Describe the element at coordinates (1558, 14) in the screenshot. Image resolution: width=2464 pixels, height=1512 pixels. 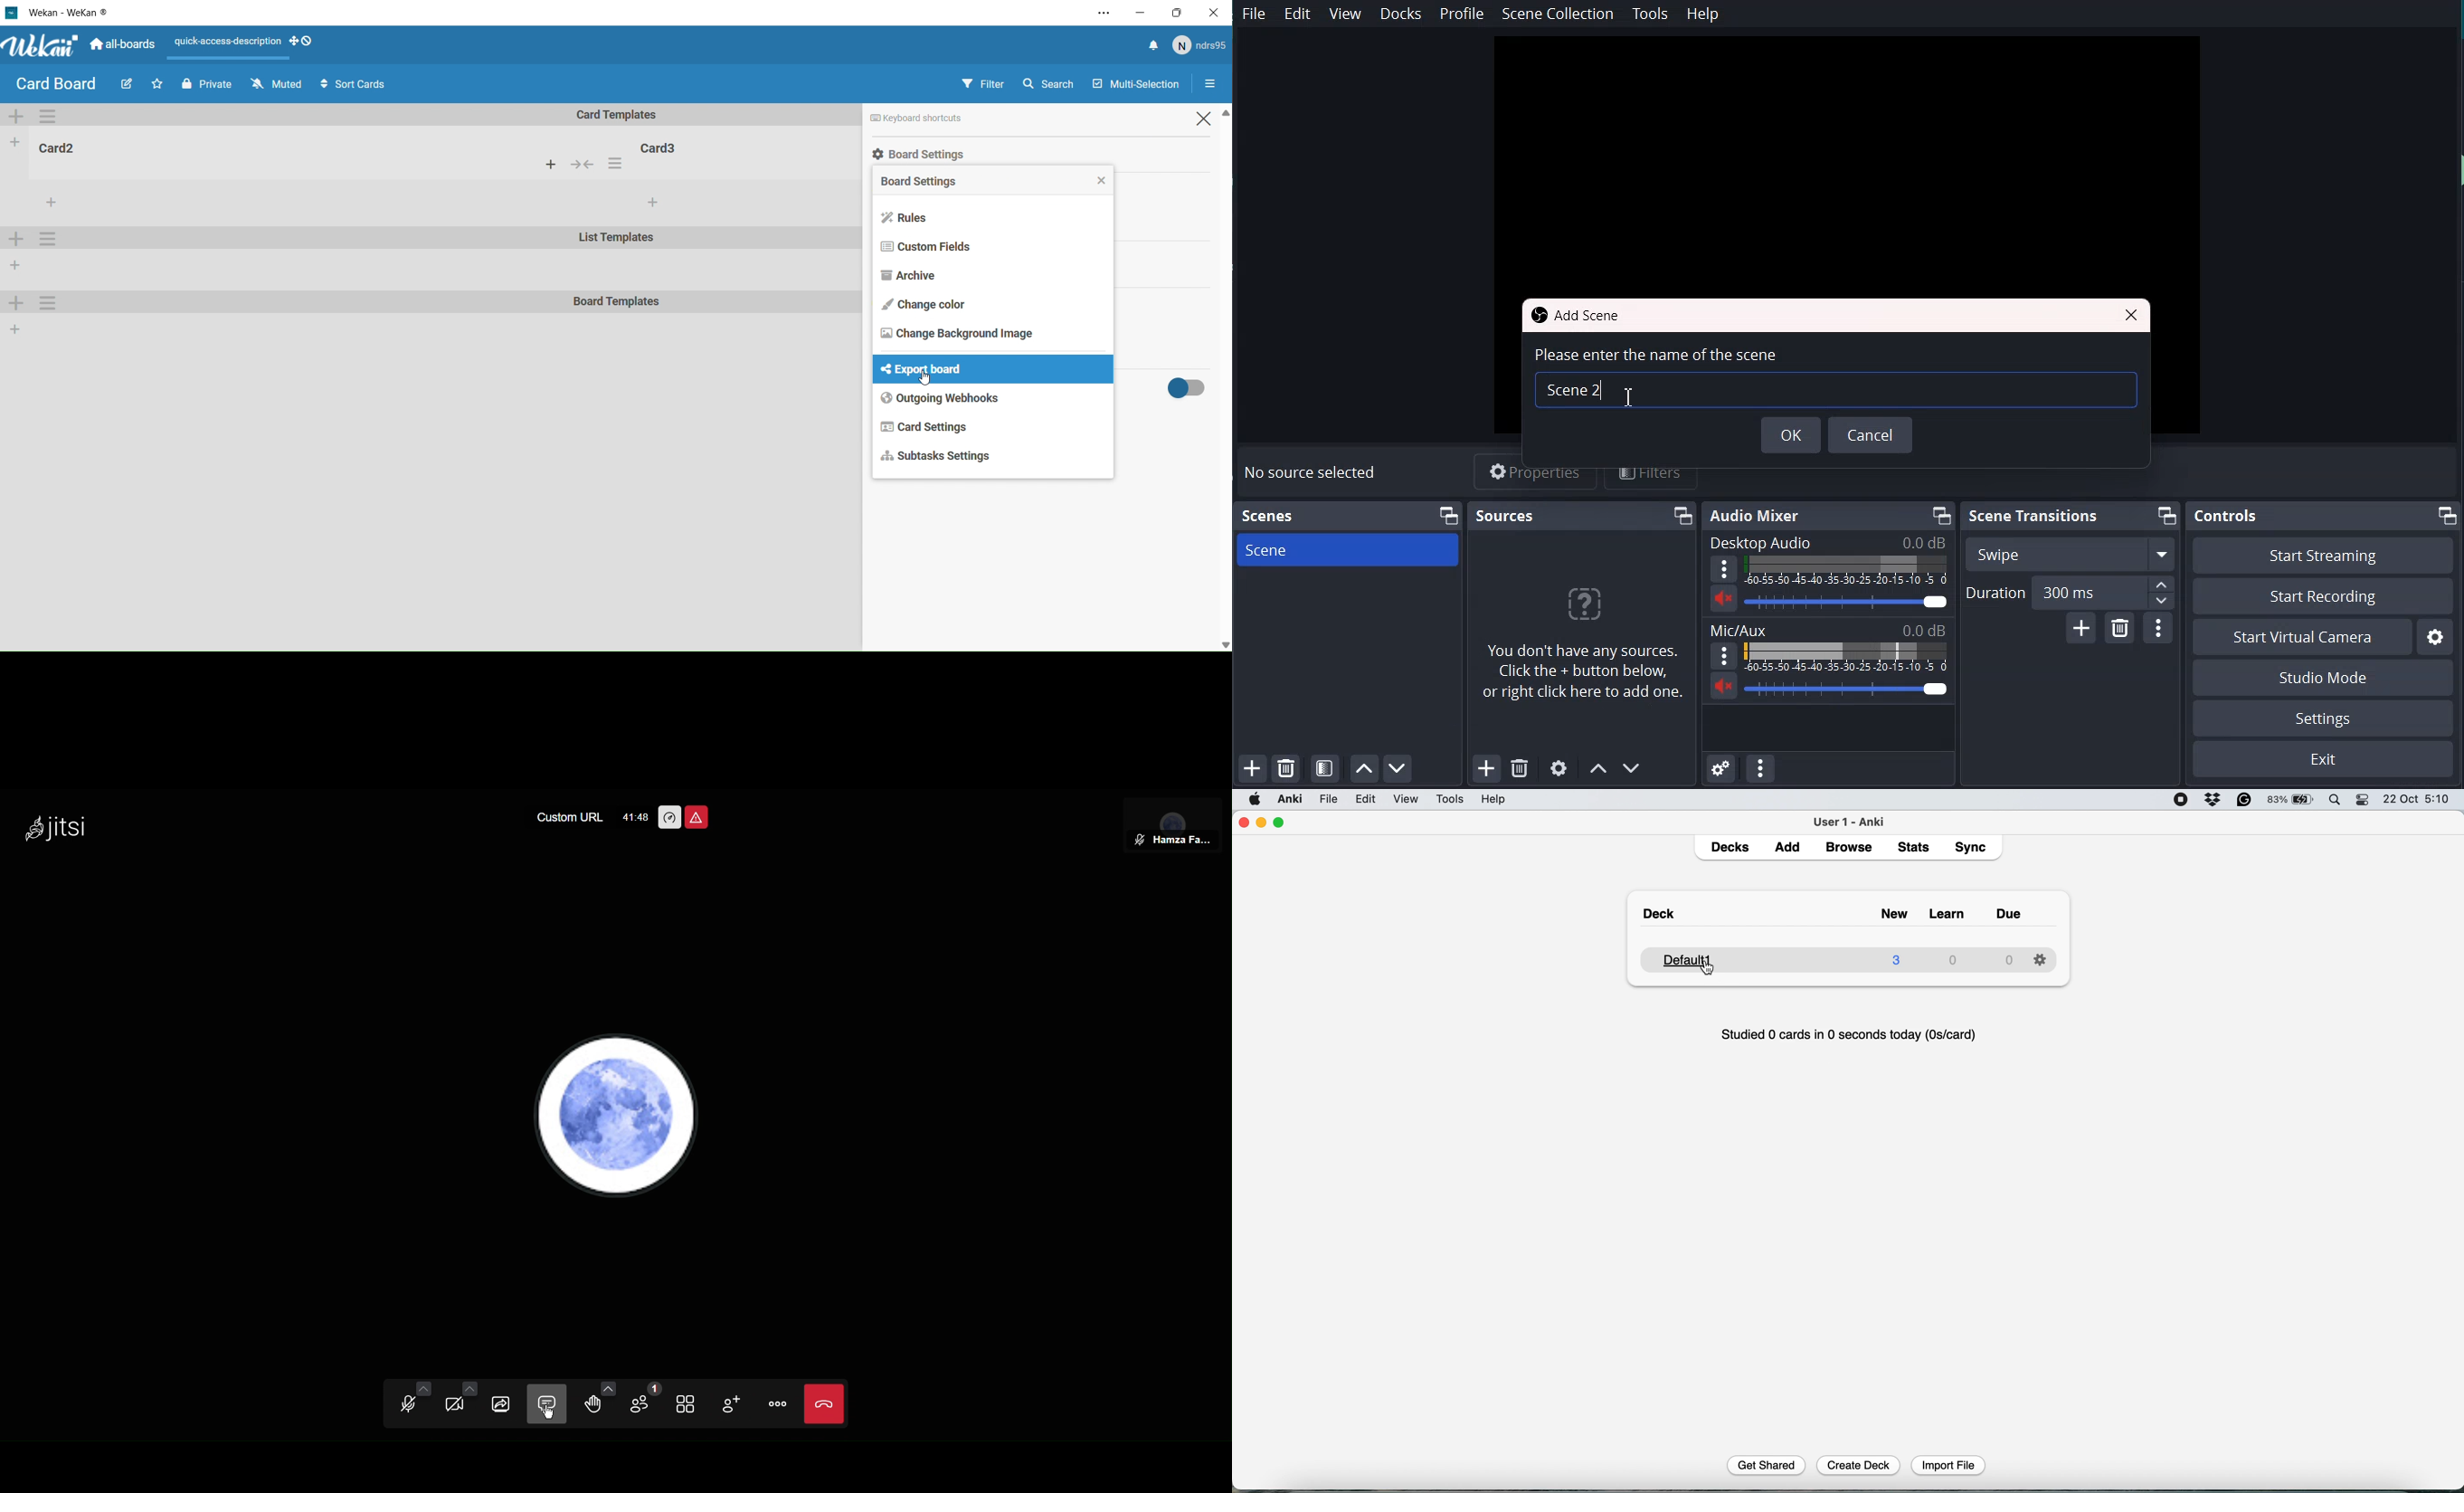
I see `Scene collection` at that location.